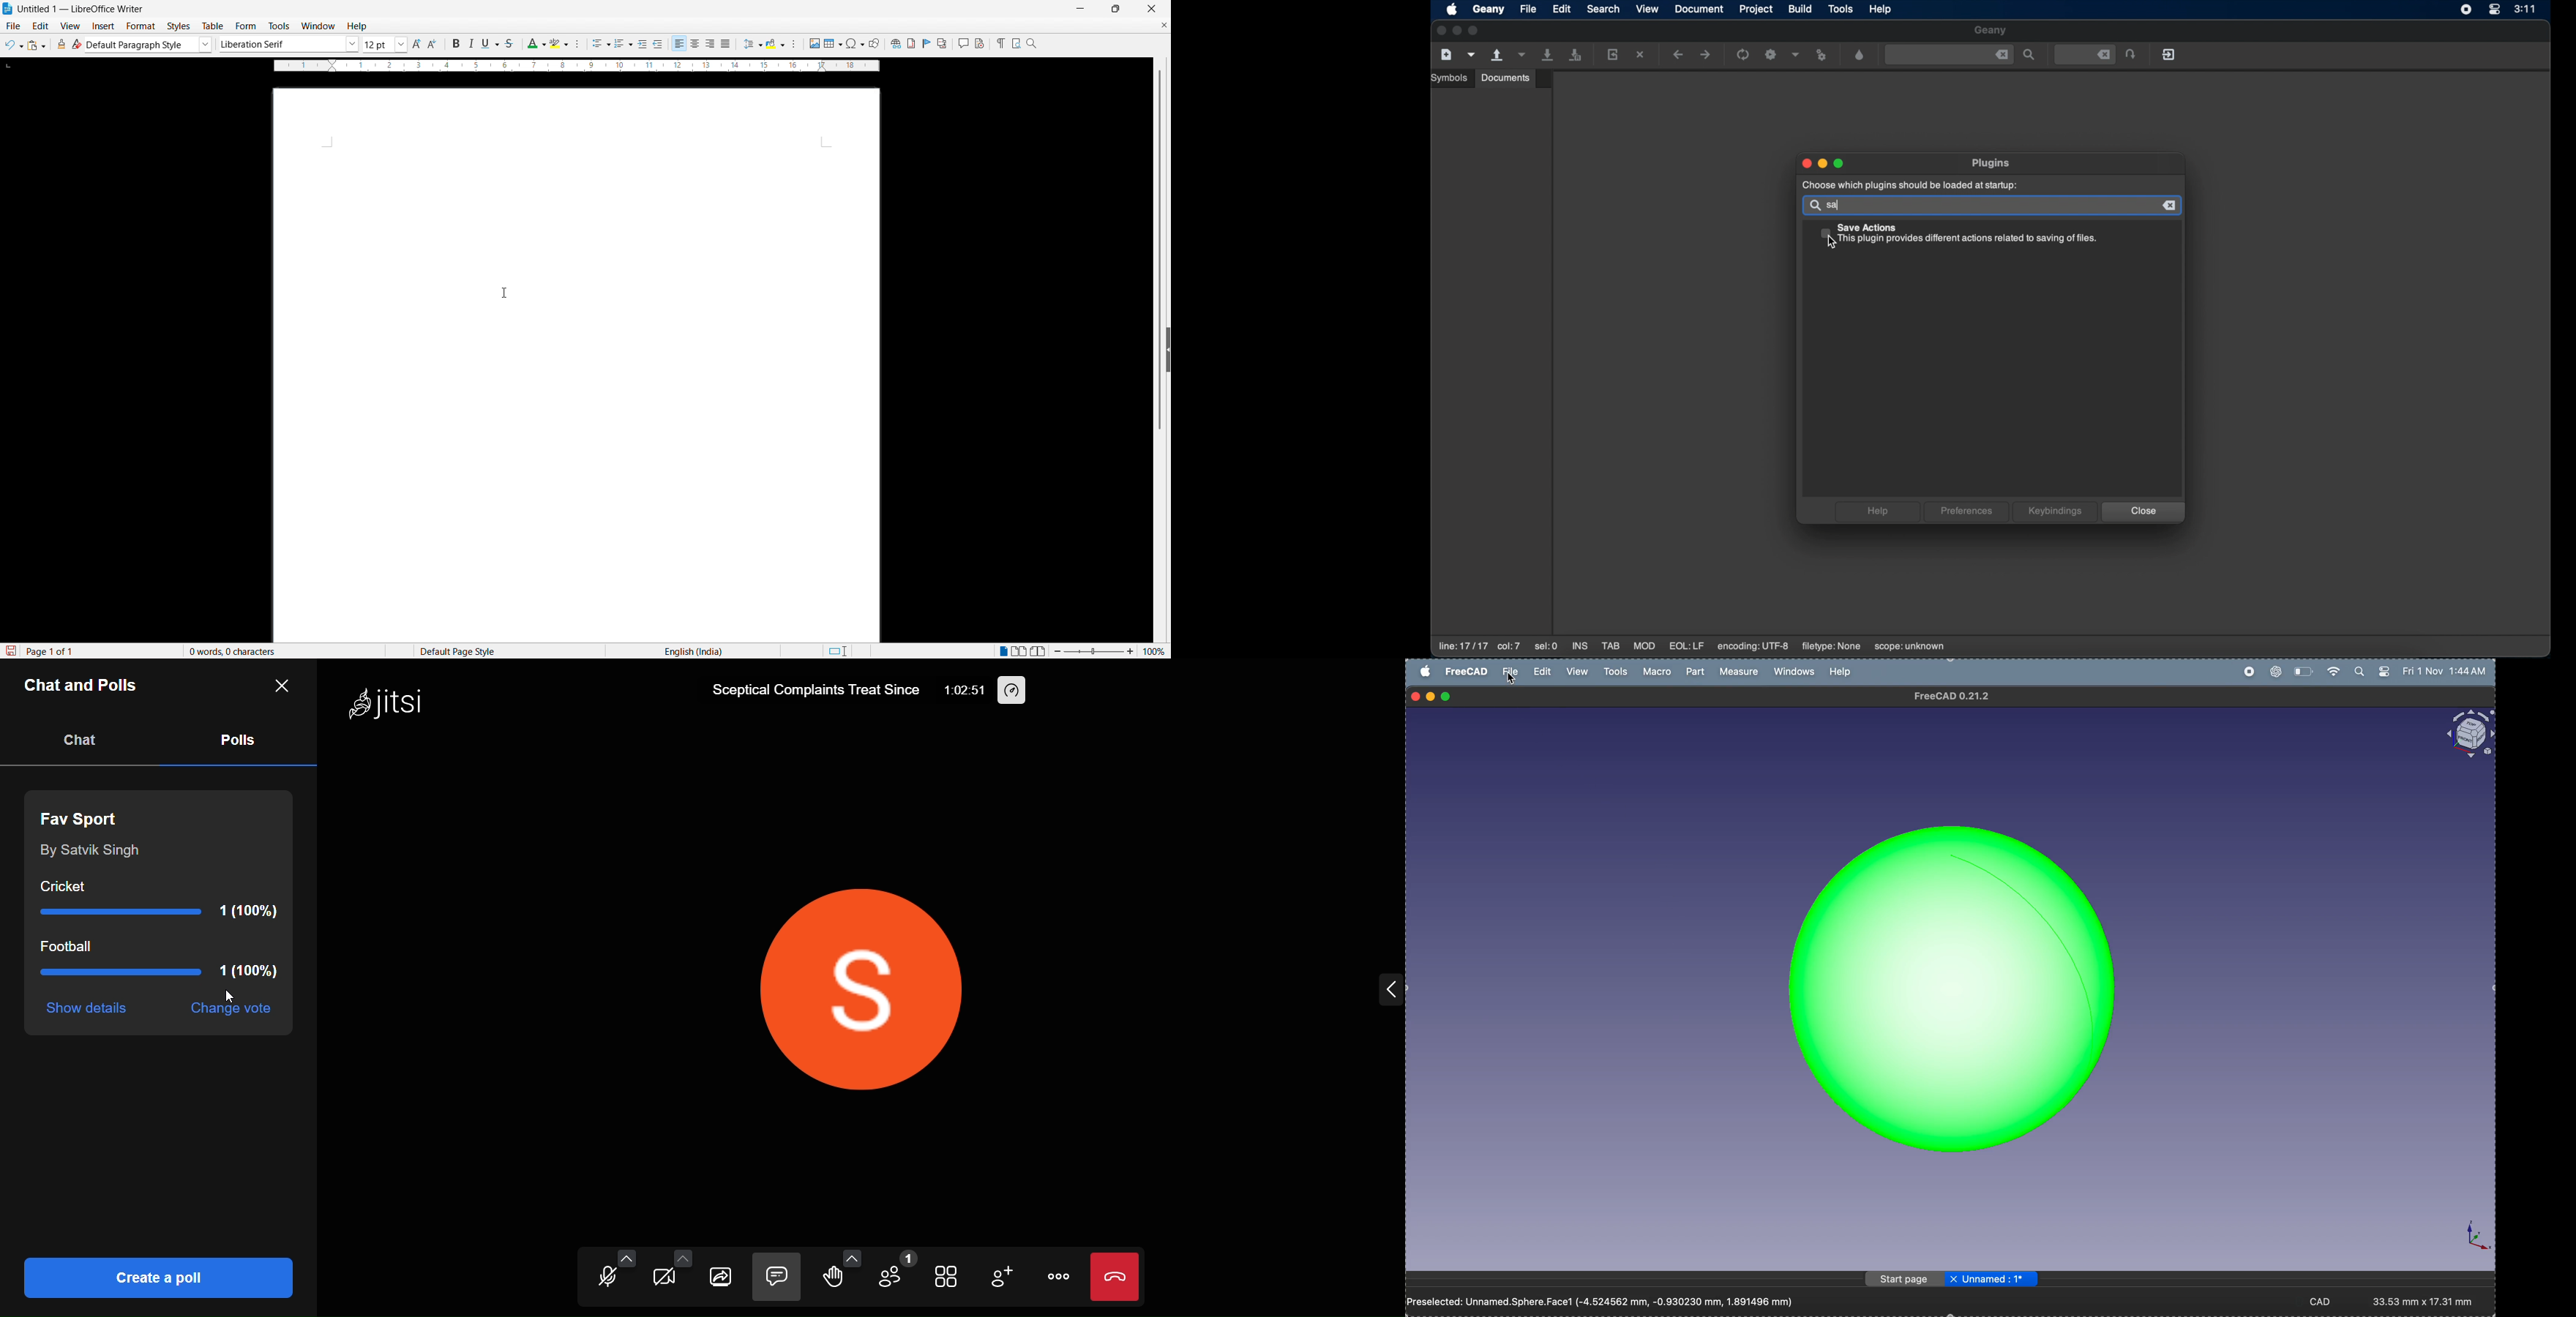 The height and width of the screenshot is (1344, 2576). What do you see at coordinates (643, 45) in the screenshot?
I see `Increase indent ` at bounding box center [643, 45].